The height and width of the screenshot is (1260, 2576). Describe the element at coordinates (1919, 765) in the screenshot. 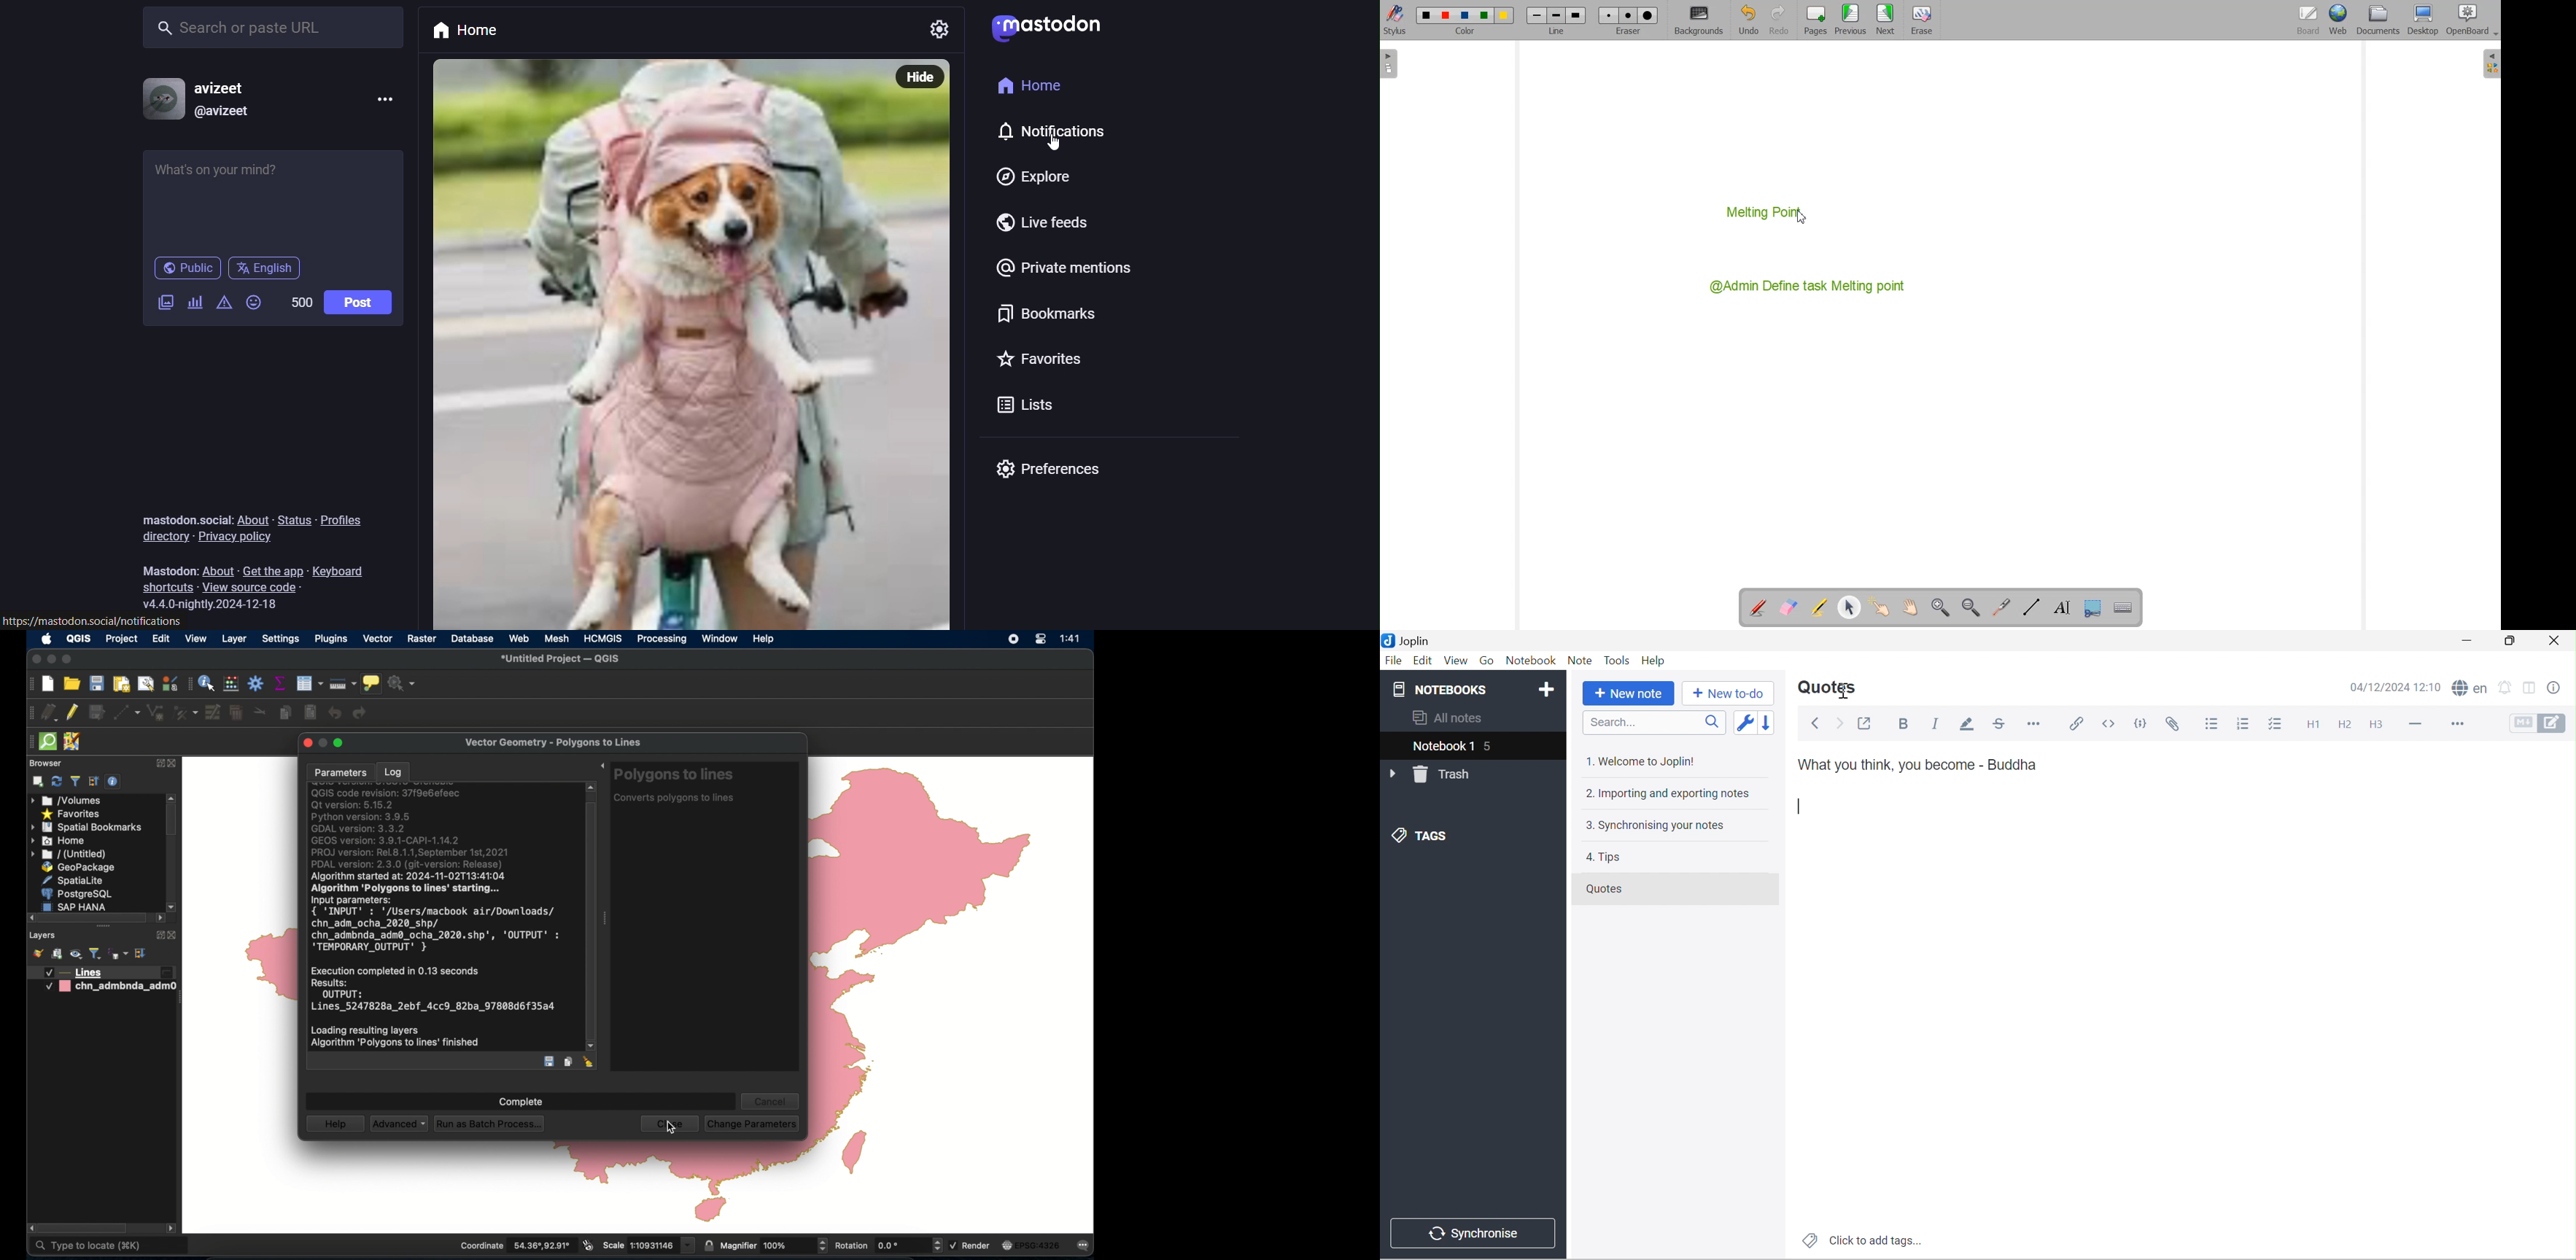

I see `What you think, you become - Buddha` at that location.